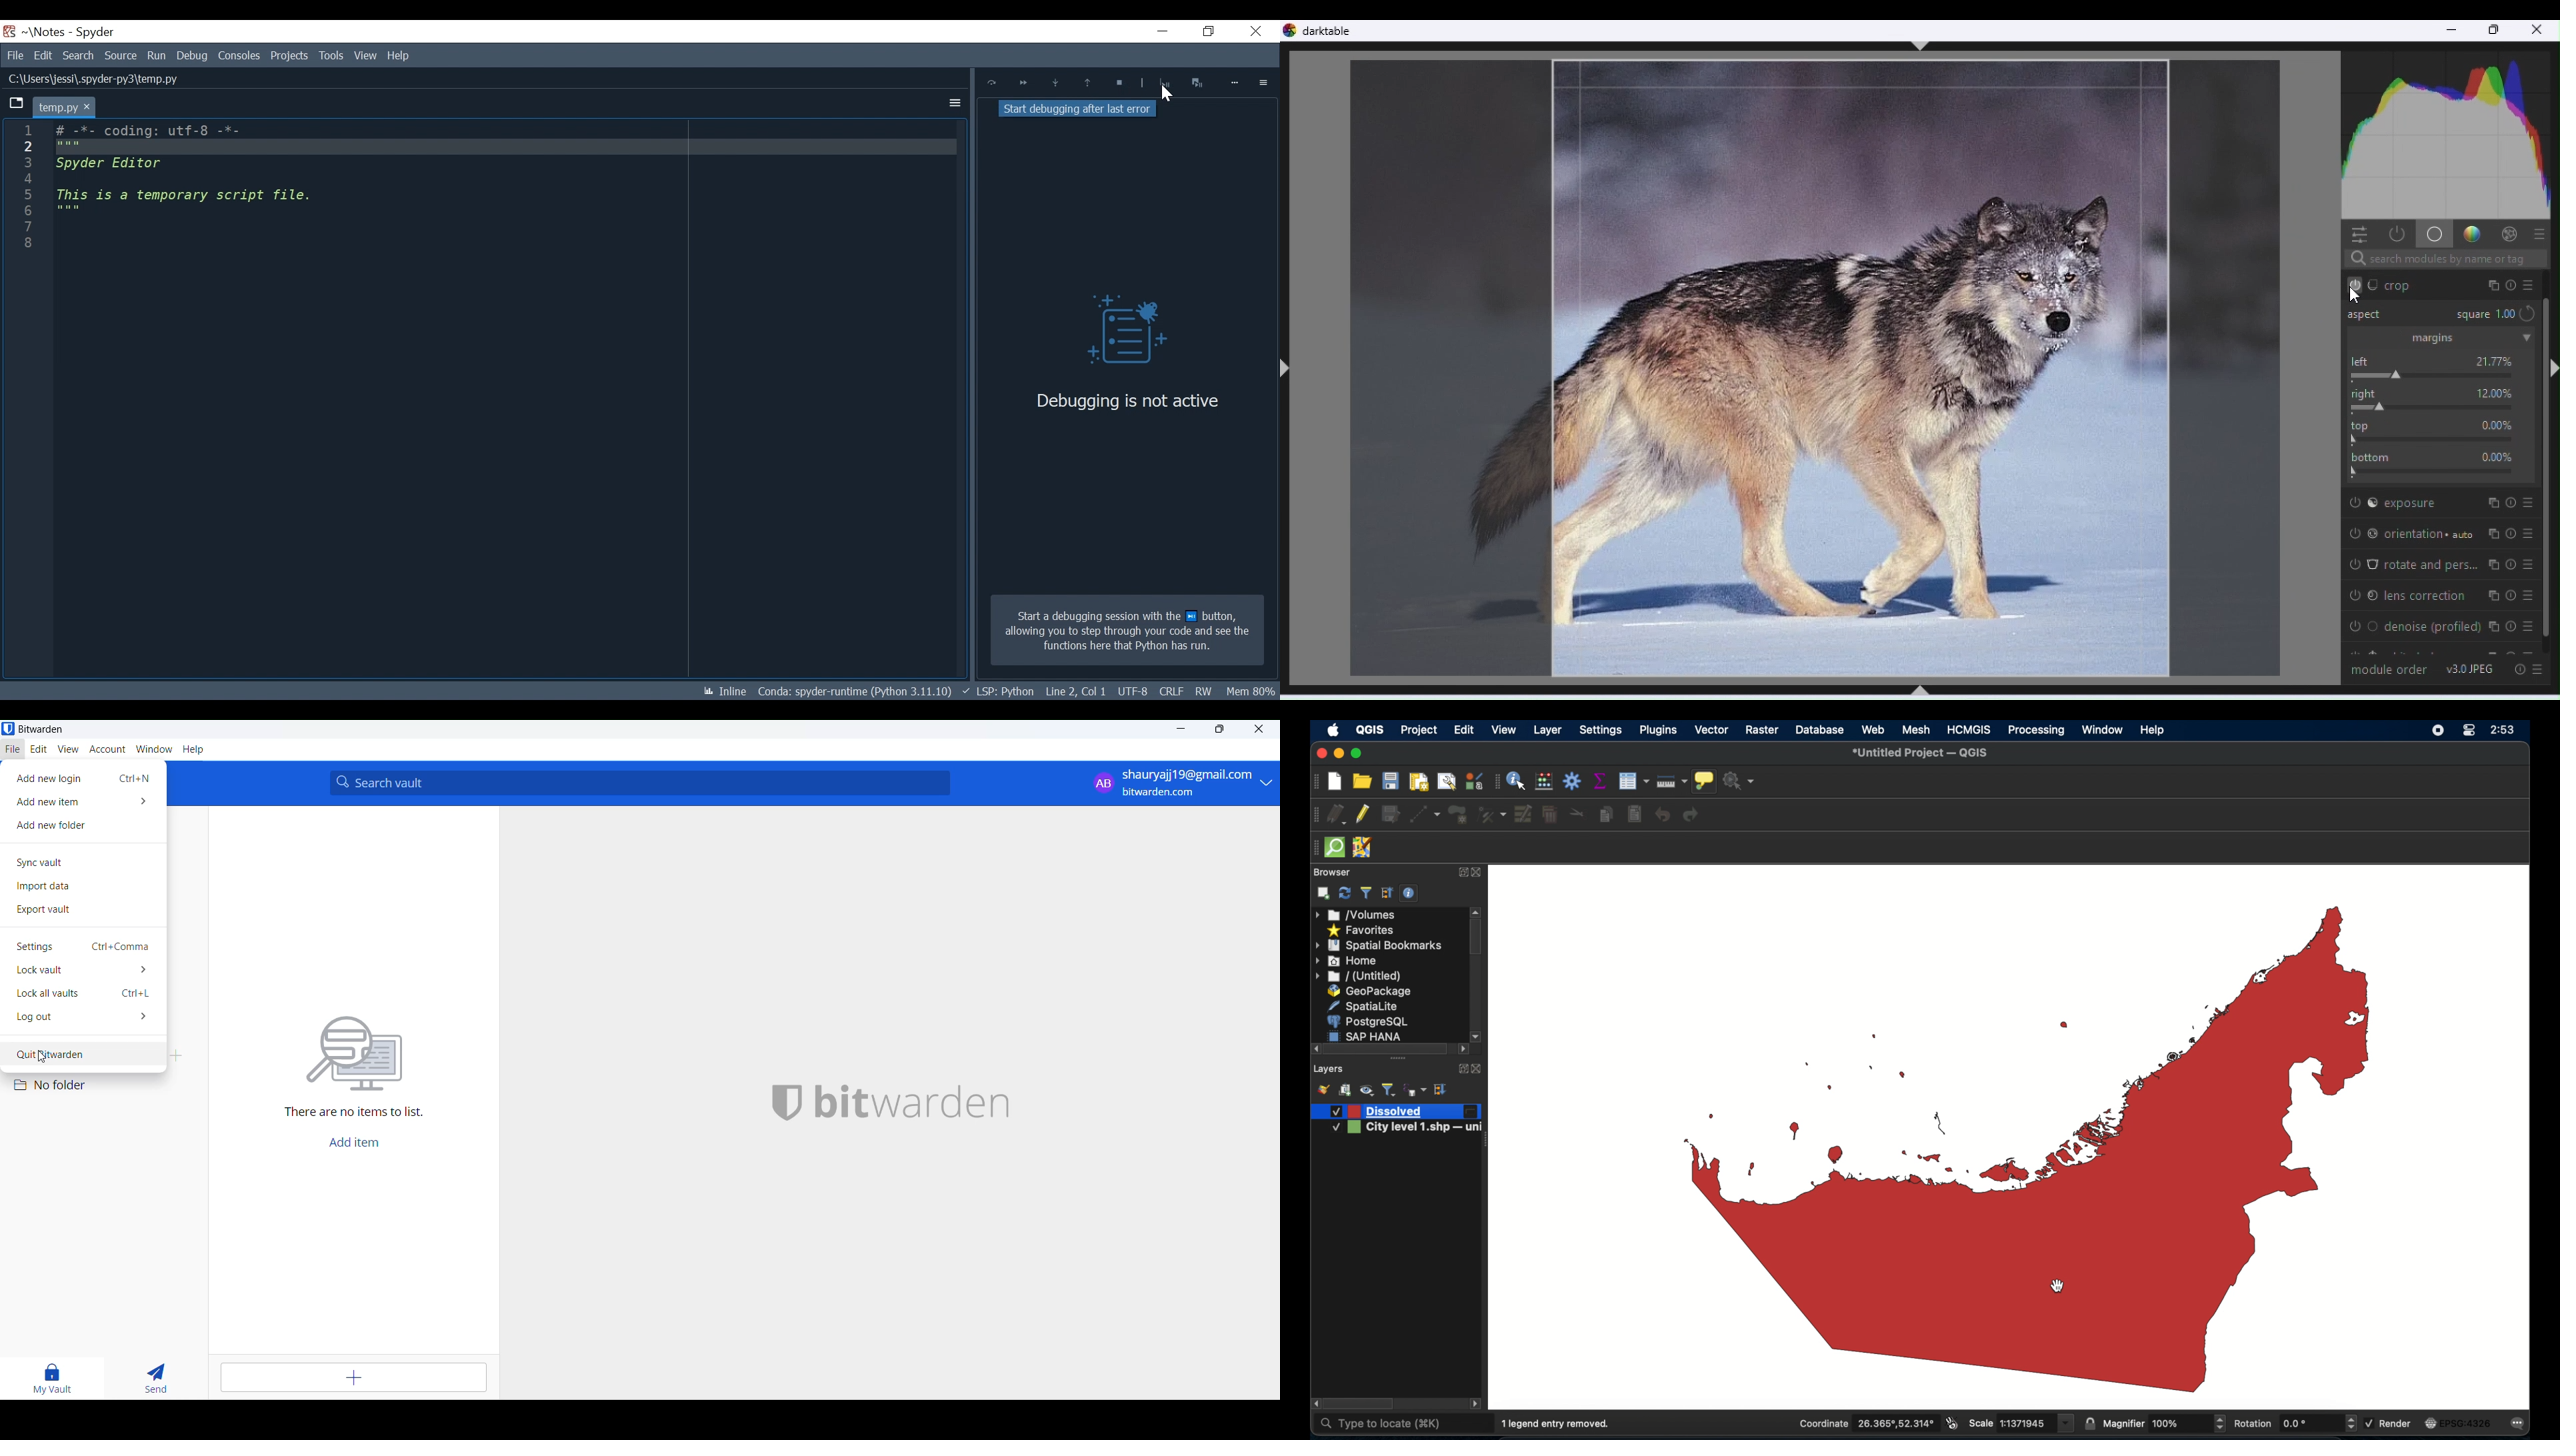  Describe the element at coordinates (96, 33) in the screenshot. I see `Spyder ` at that location.